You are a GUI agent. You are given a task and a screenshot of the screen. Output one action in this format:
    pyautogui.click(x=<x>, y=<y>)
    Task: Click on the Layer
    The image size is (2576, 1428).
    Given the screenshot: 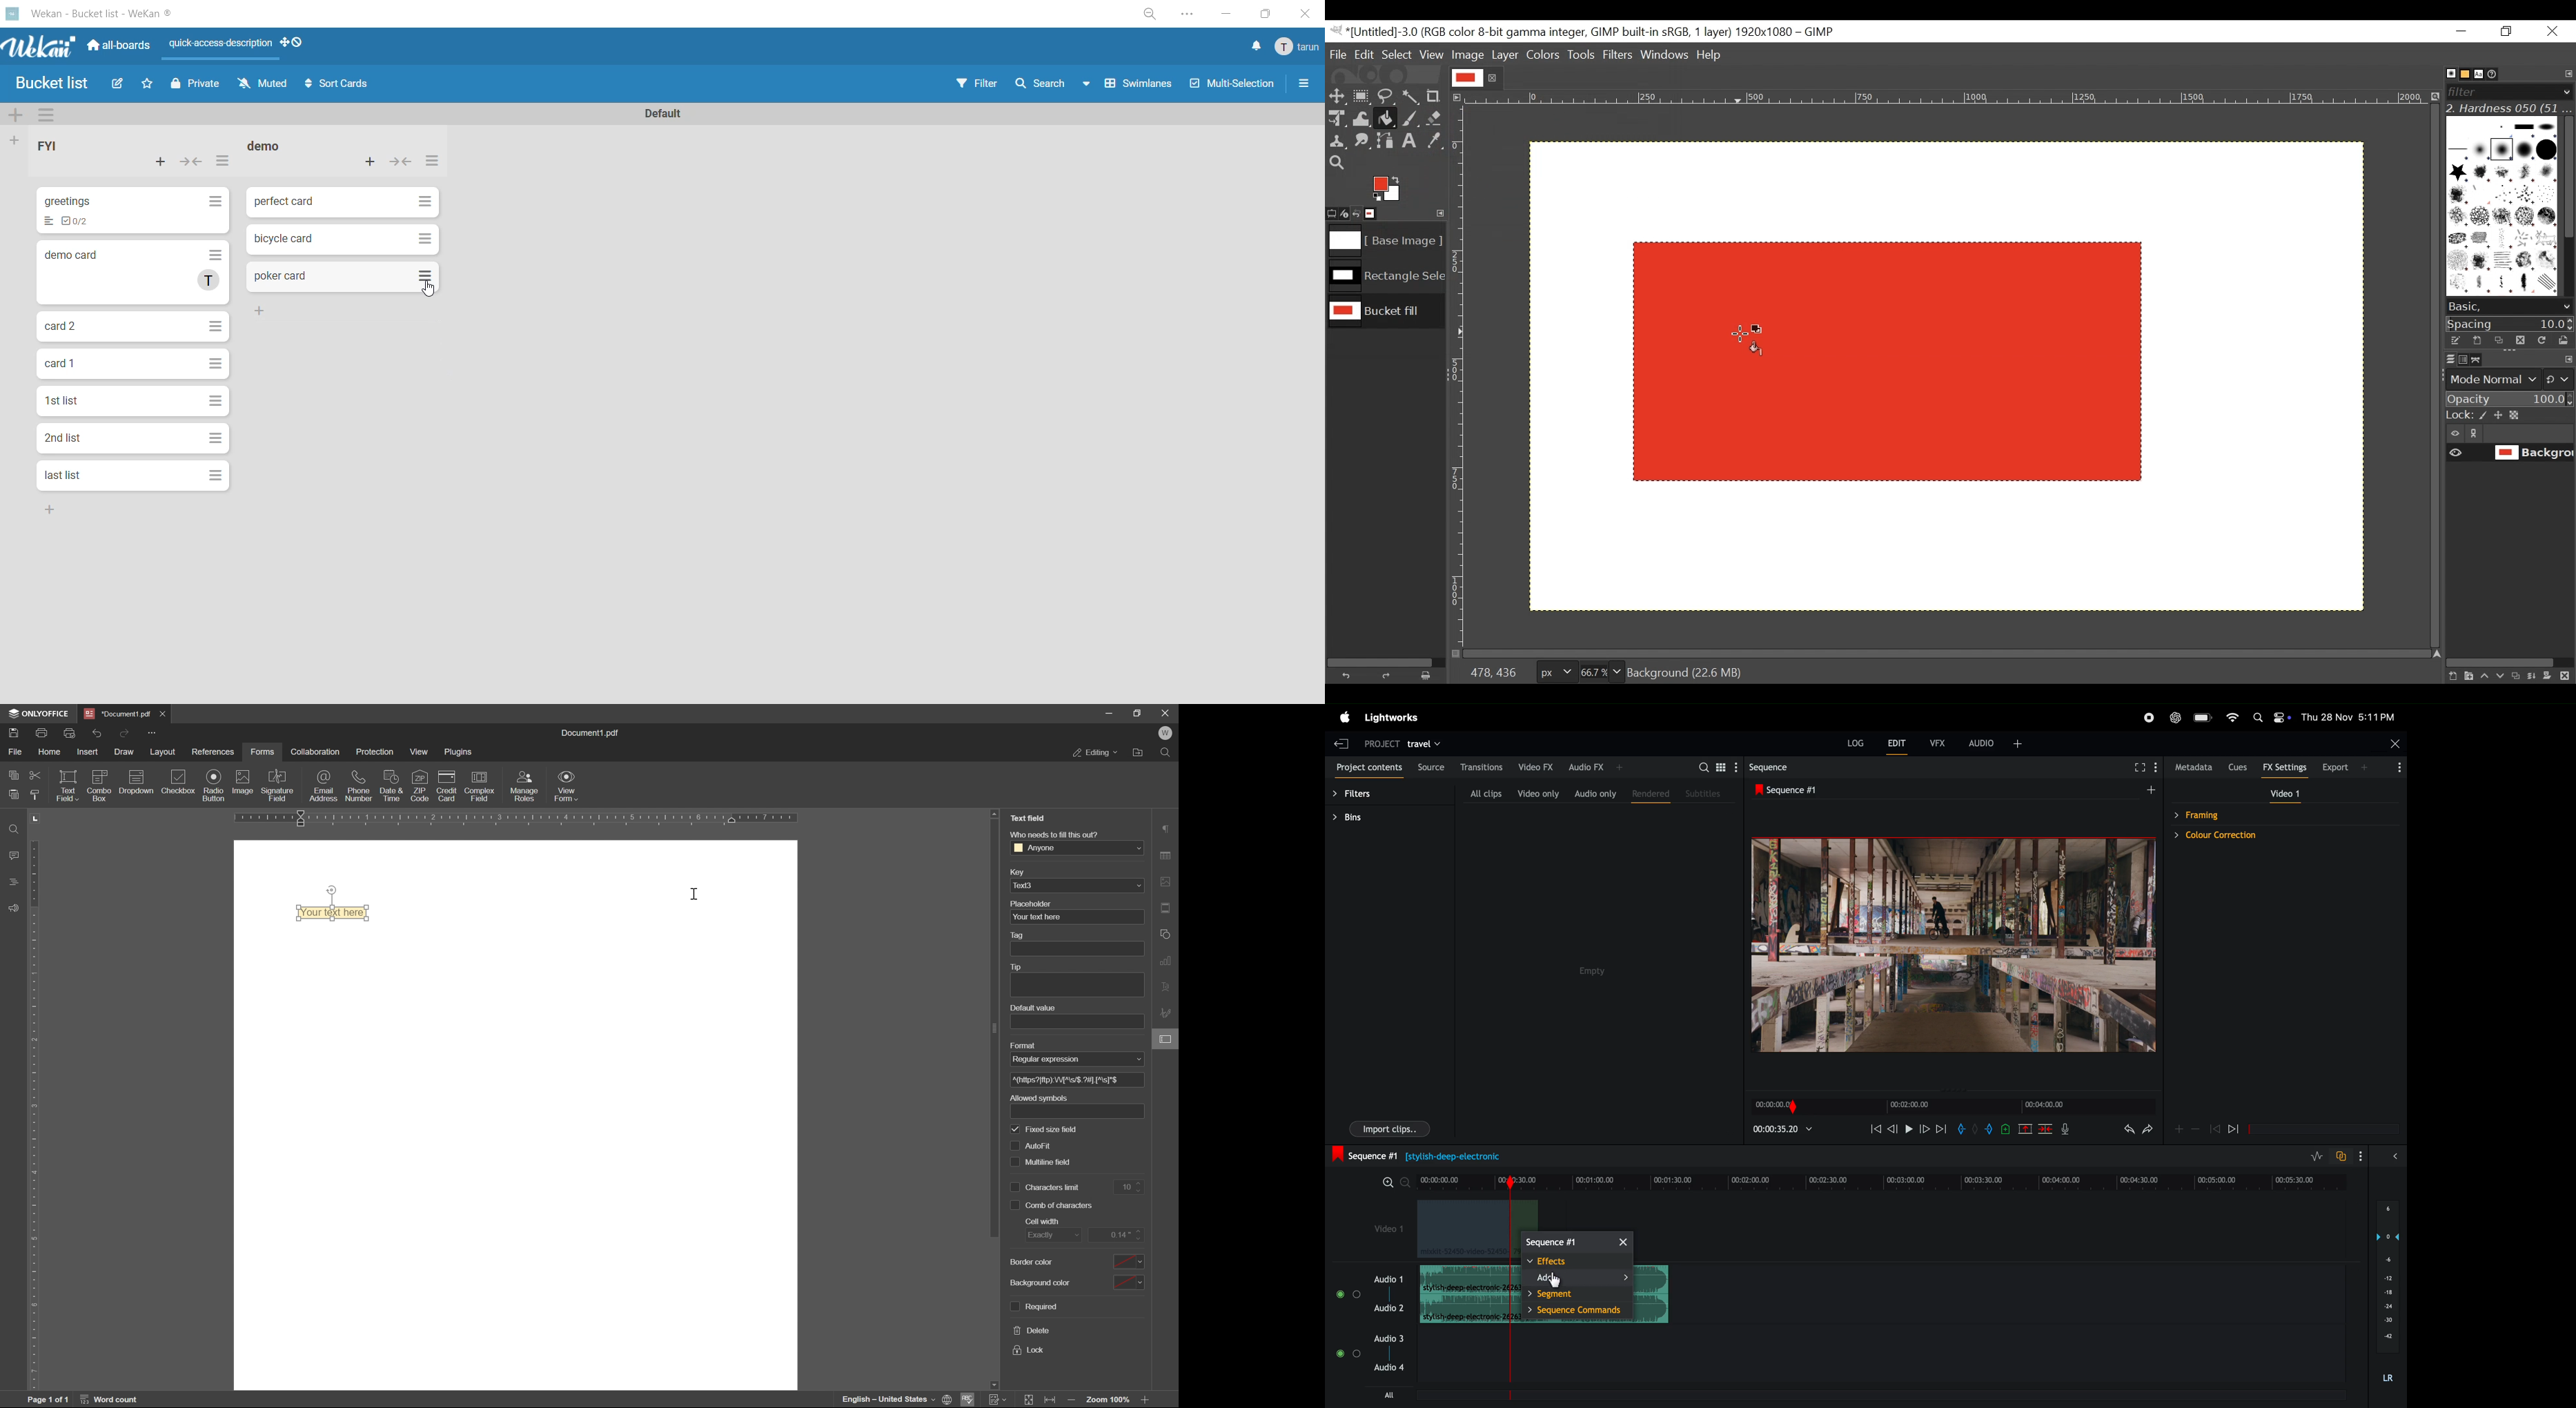 What is the action you would take?
    pyautogui.click(x=1504, y=54)
    